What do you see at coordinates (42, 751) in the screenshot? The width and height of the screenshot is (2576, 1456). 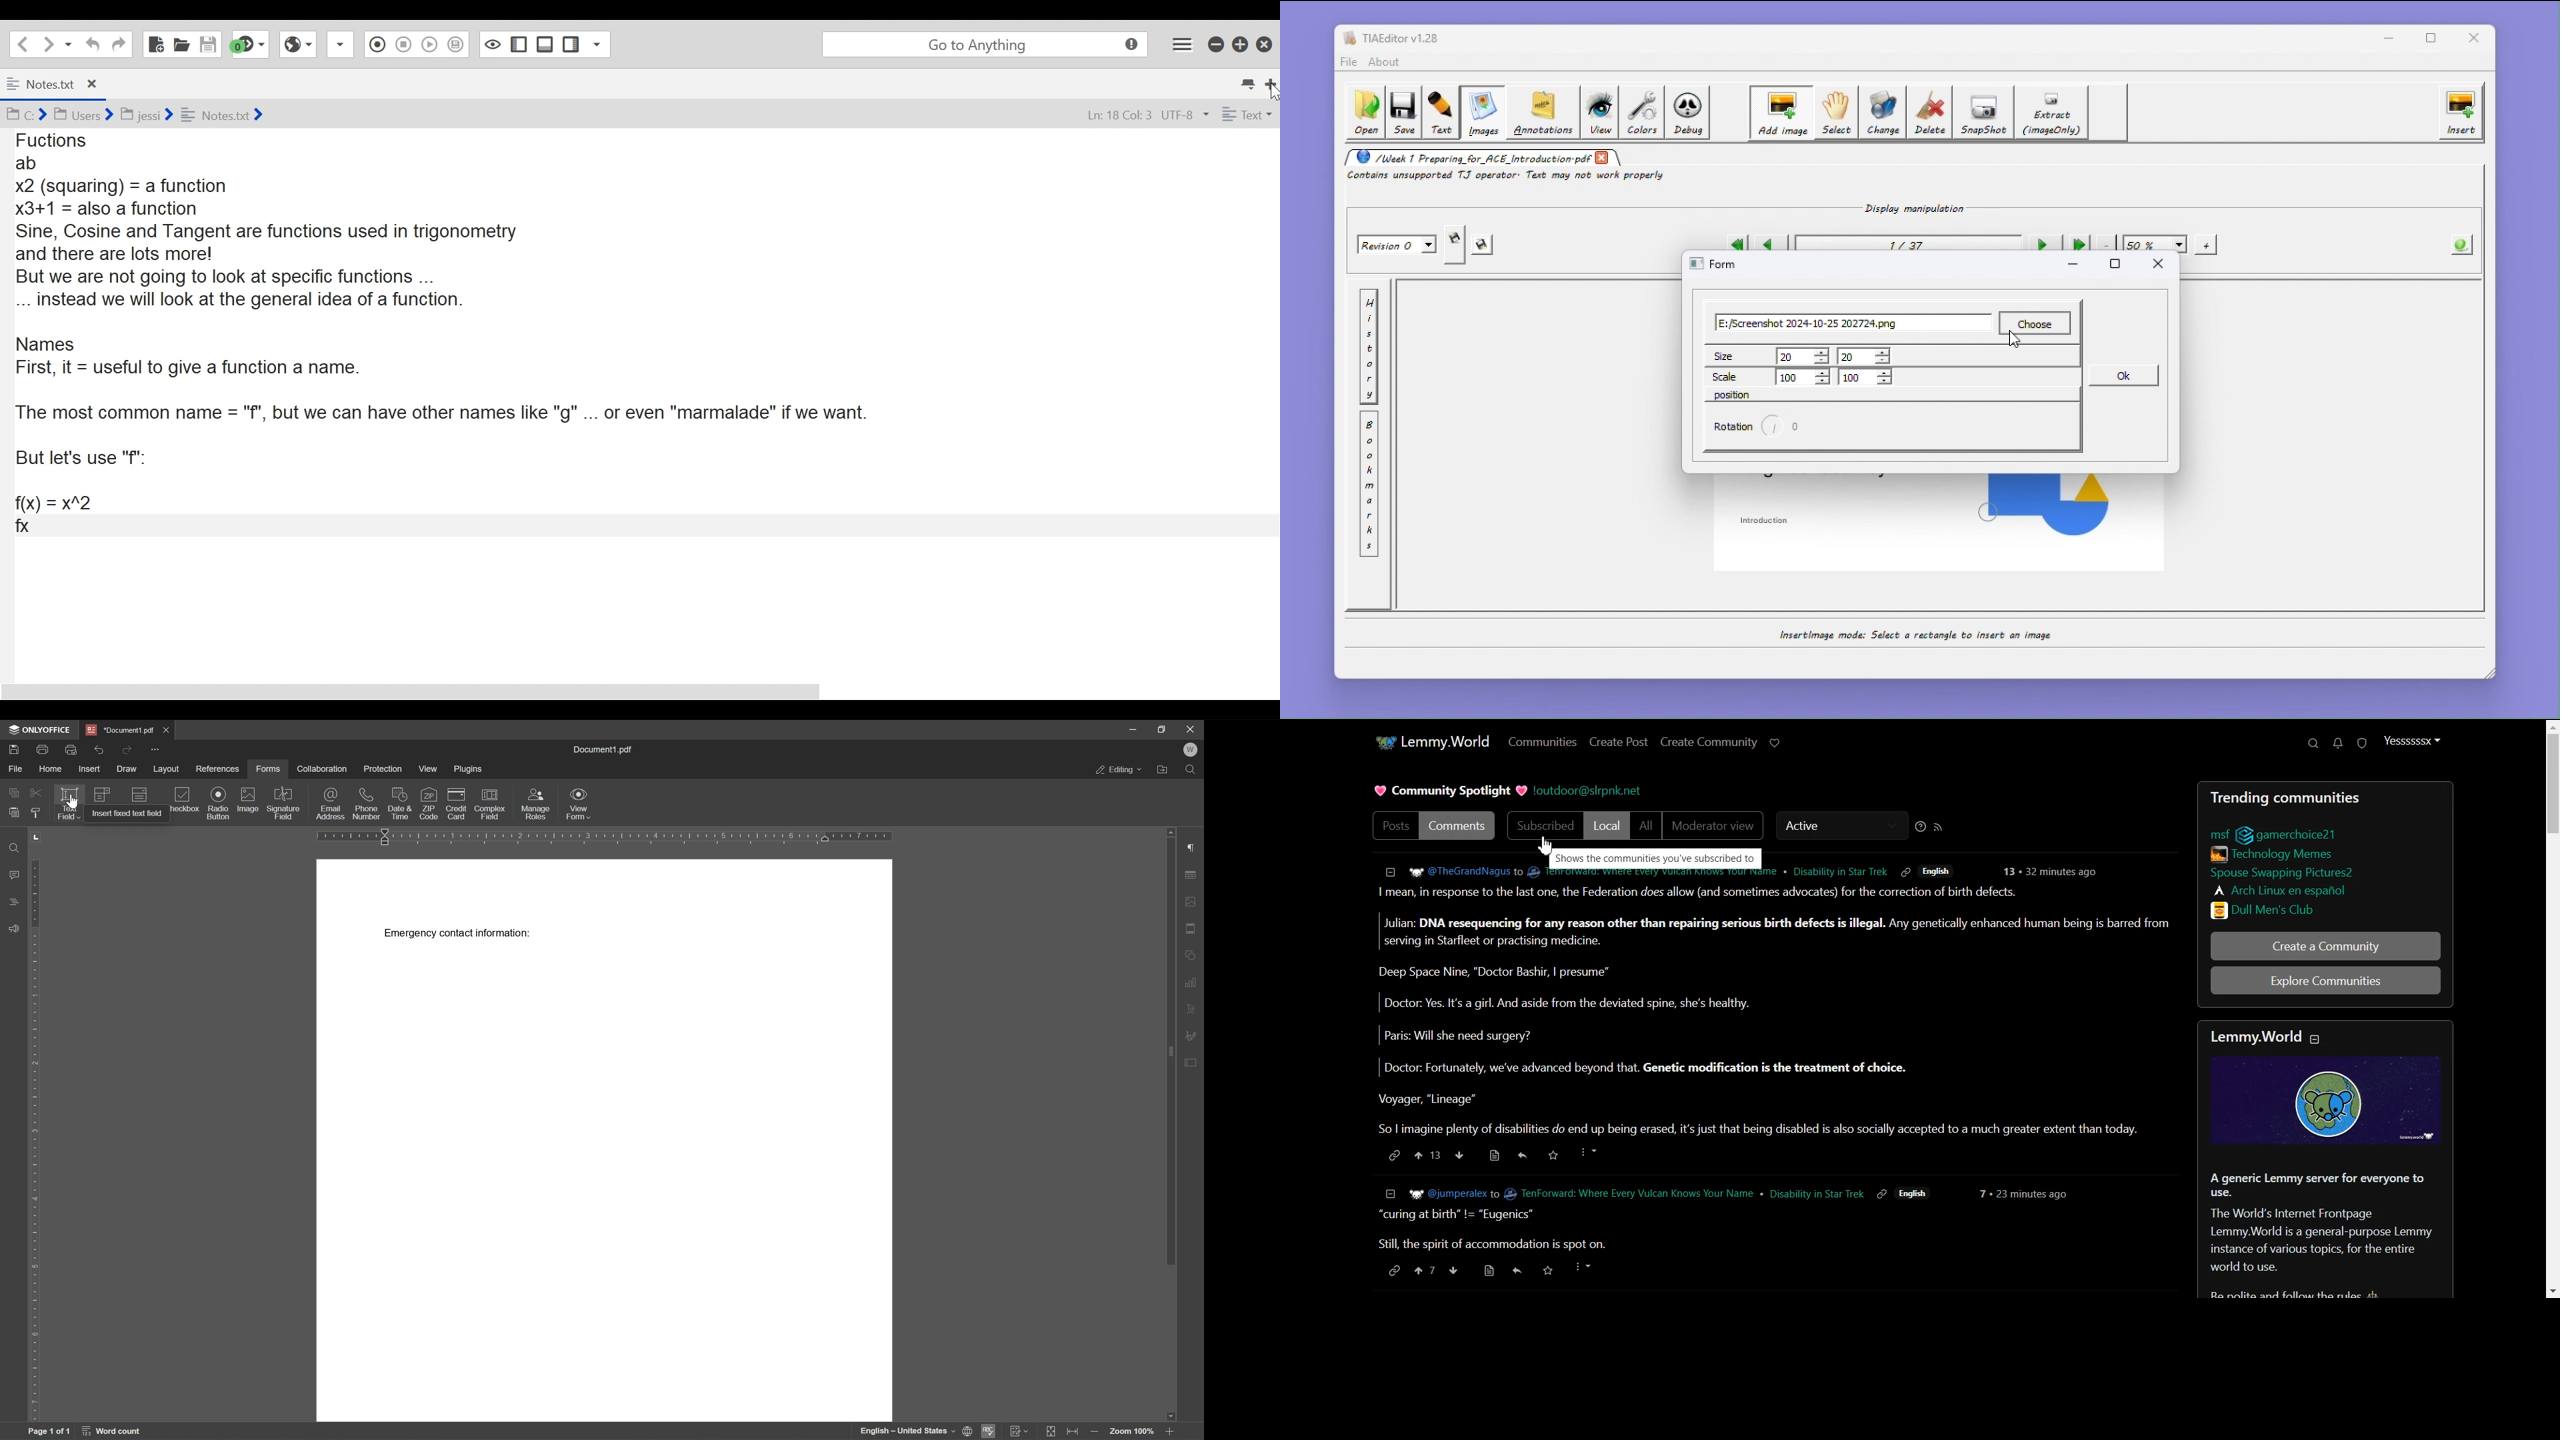 I see `print` at bounding box center [42, 751].